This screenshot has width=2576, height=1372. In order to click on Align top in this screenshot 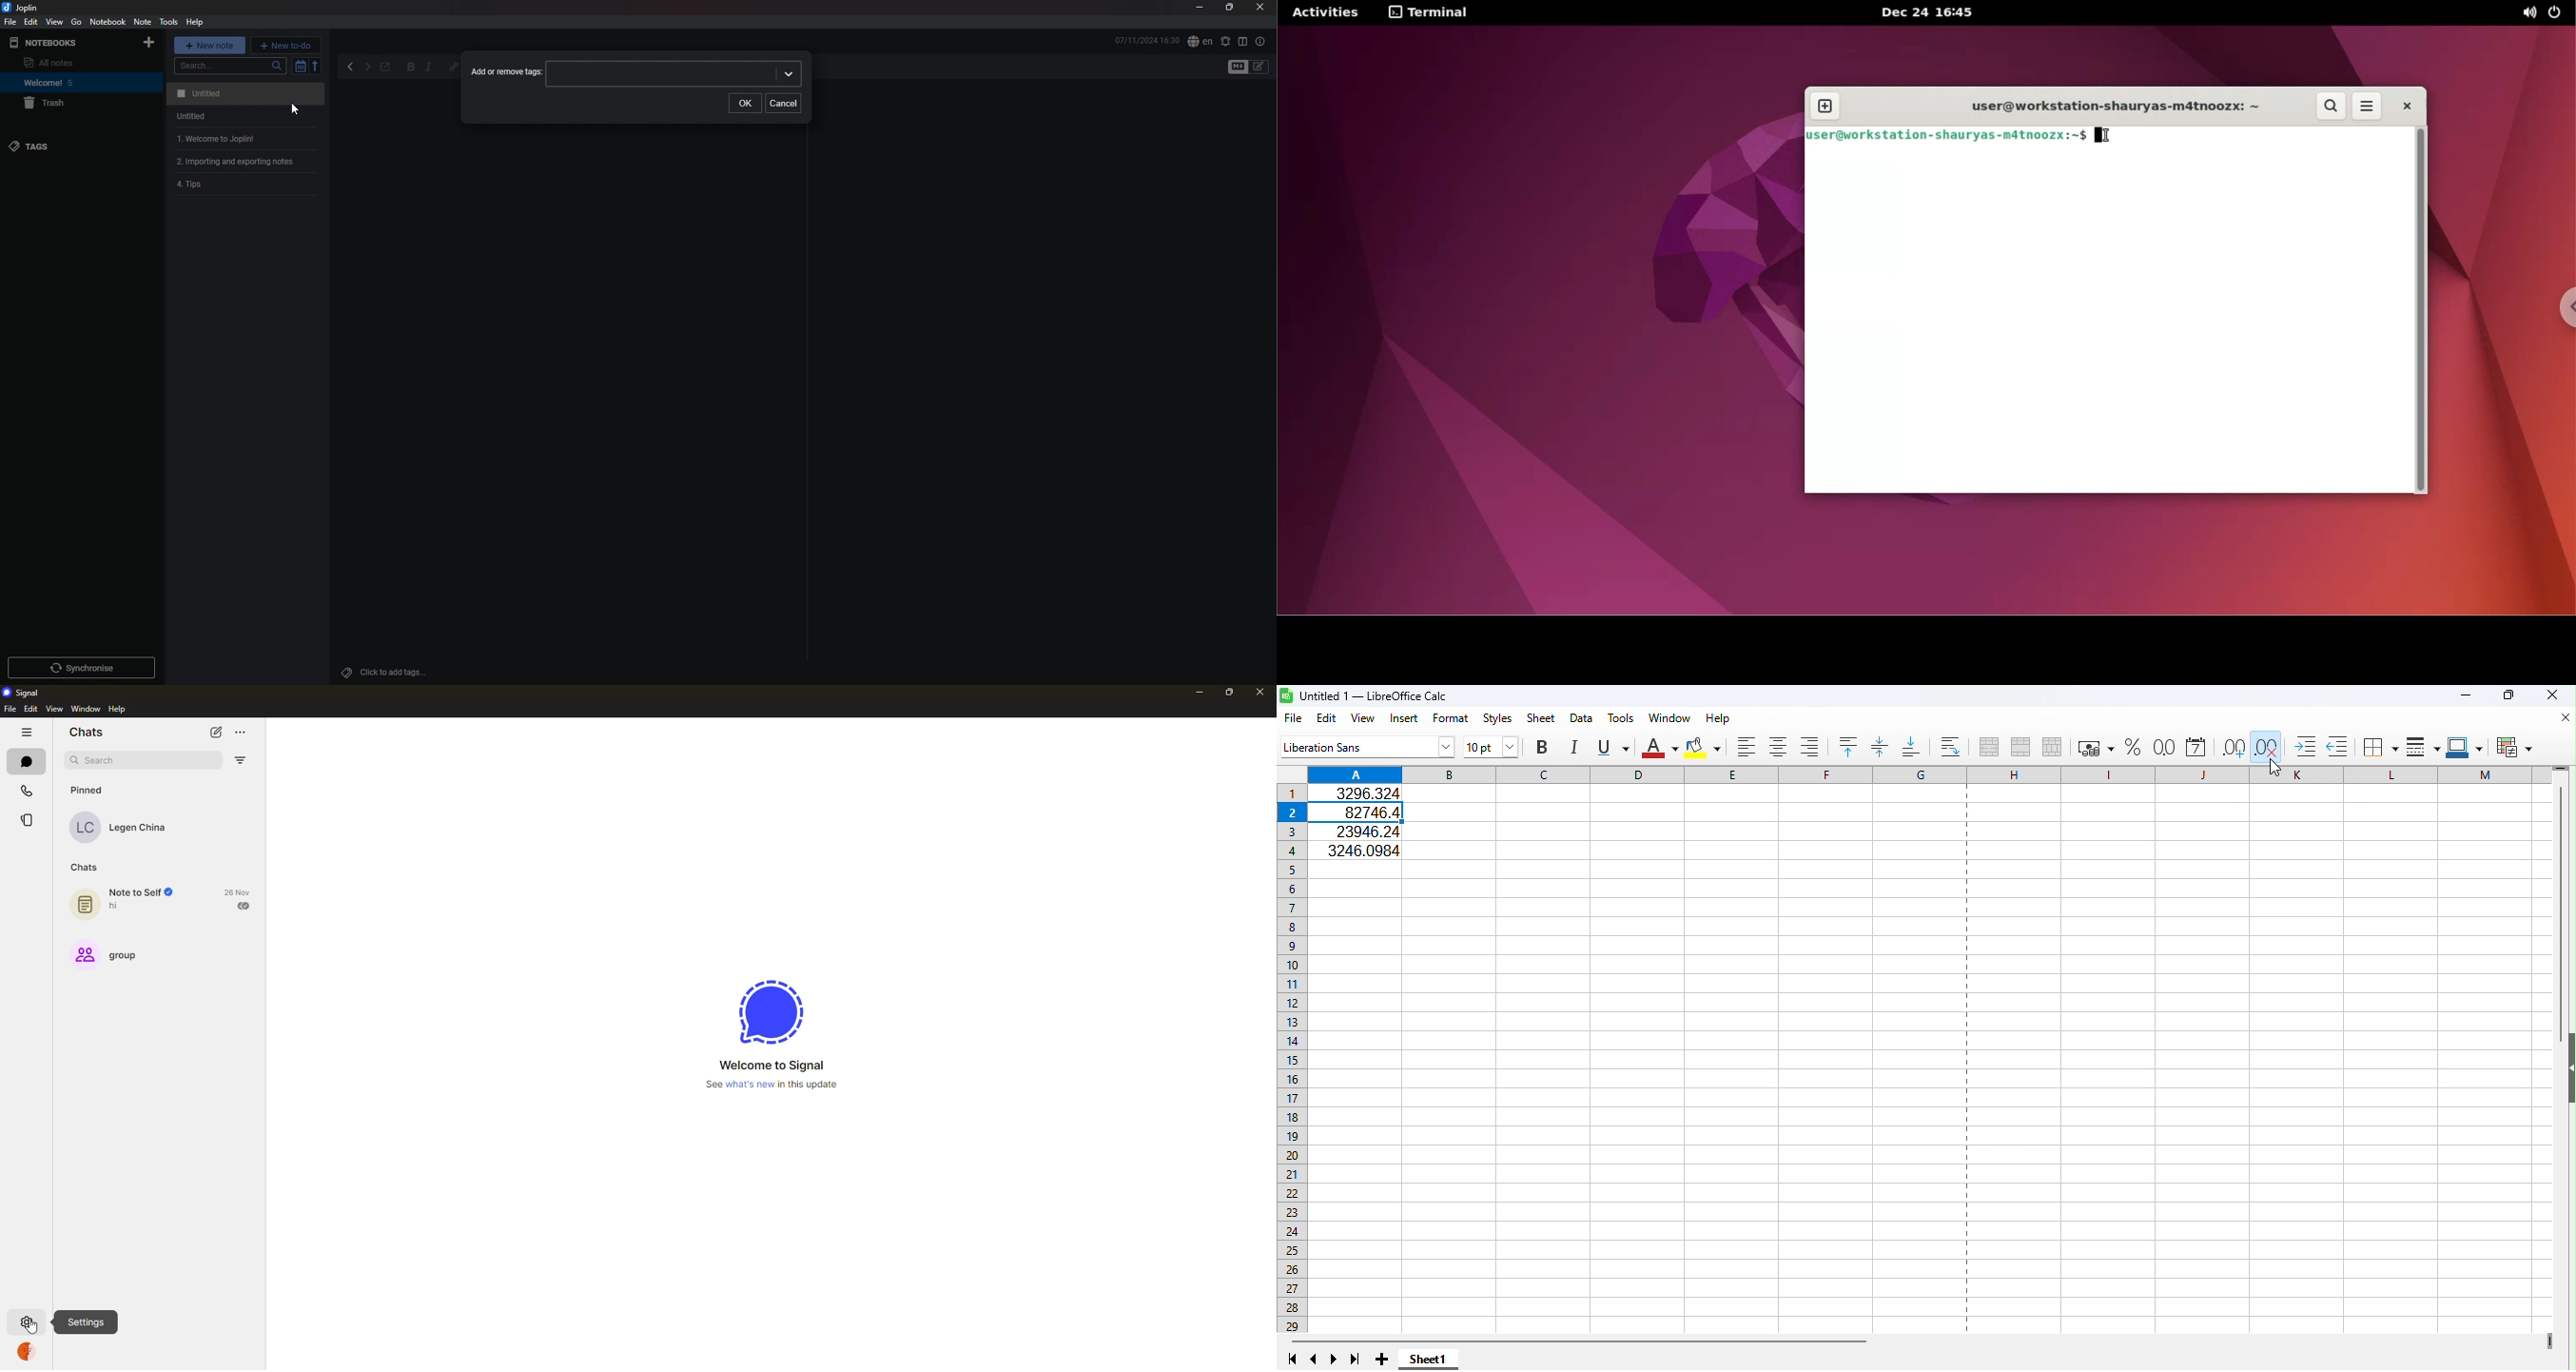, I will do `click(1852, 745)`.